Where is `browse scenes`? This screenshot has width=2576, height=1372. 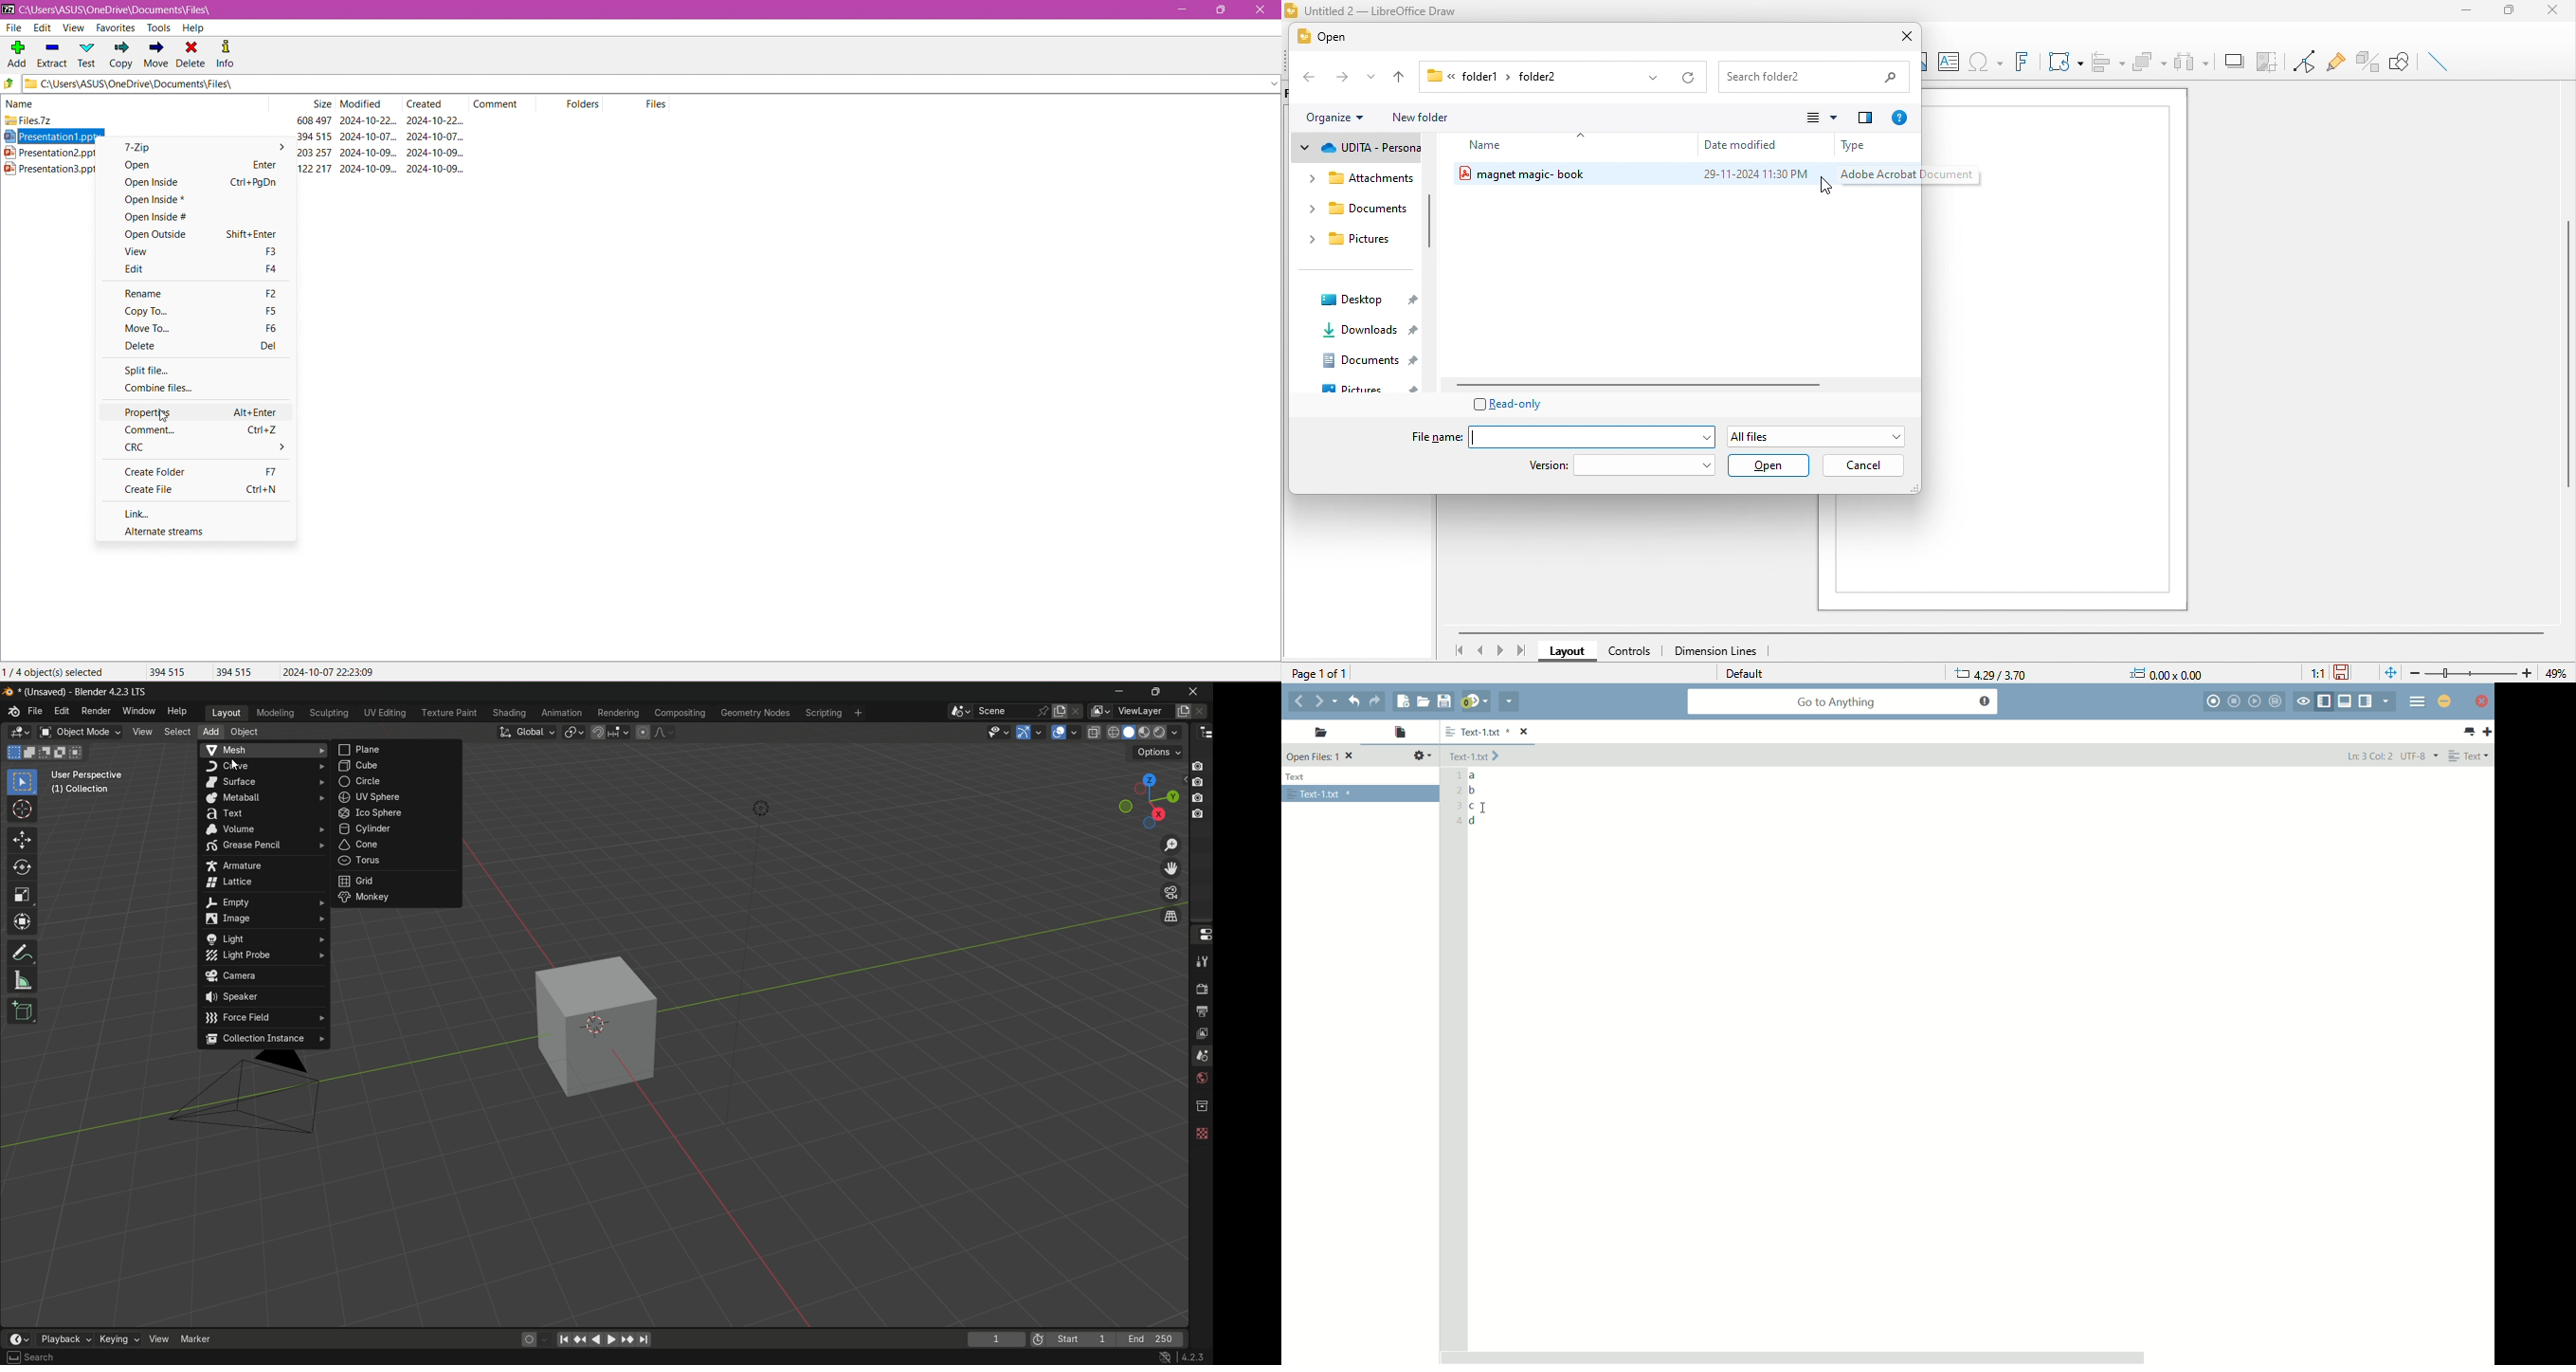 browse scenes is located at coordinates (959, 712).